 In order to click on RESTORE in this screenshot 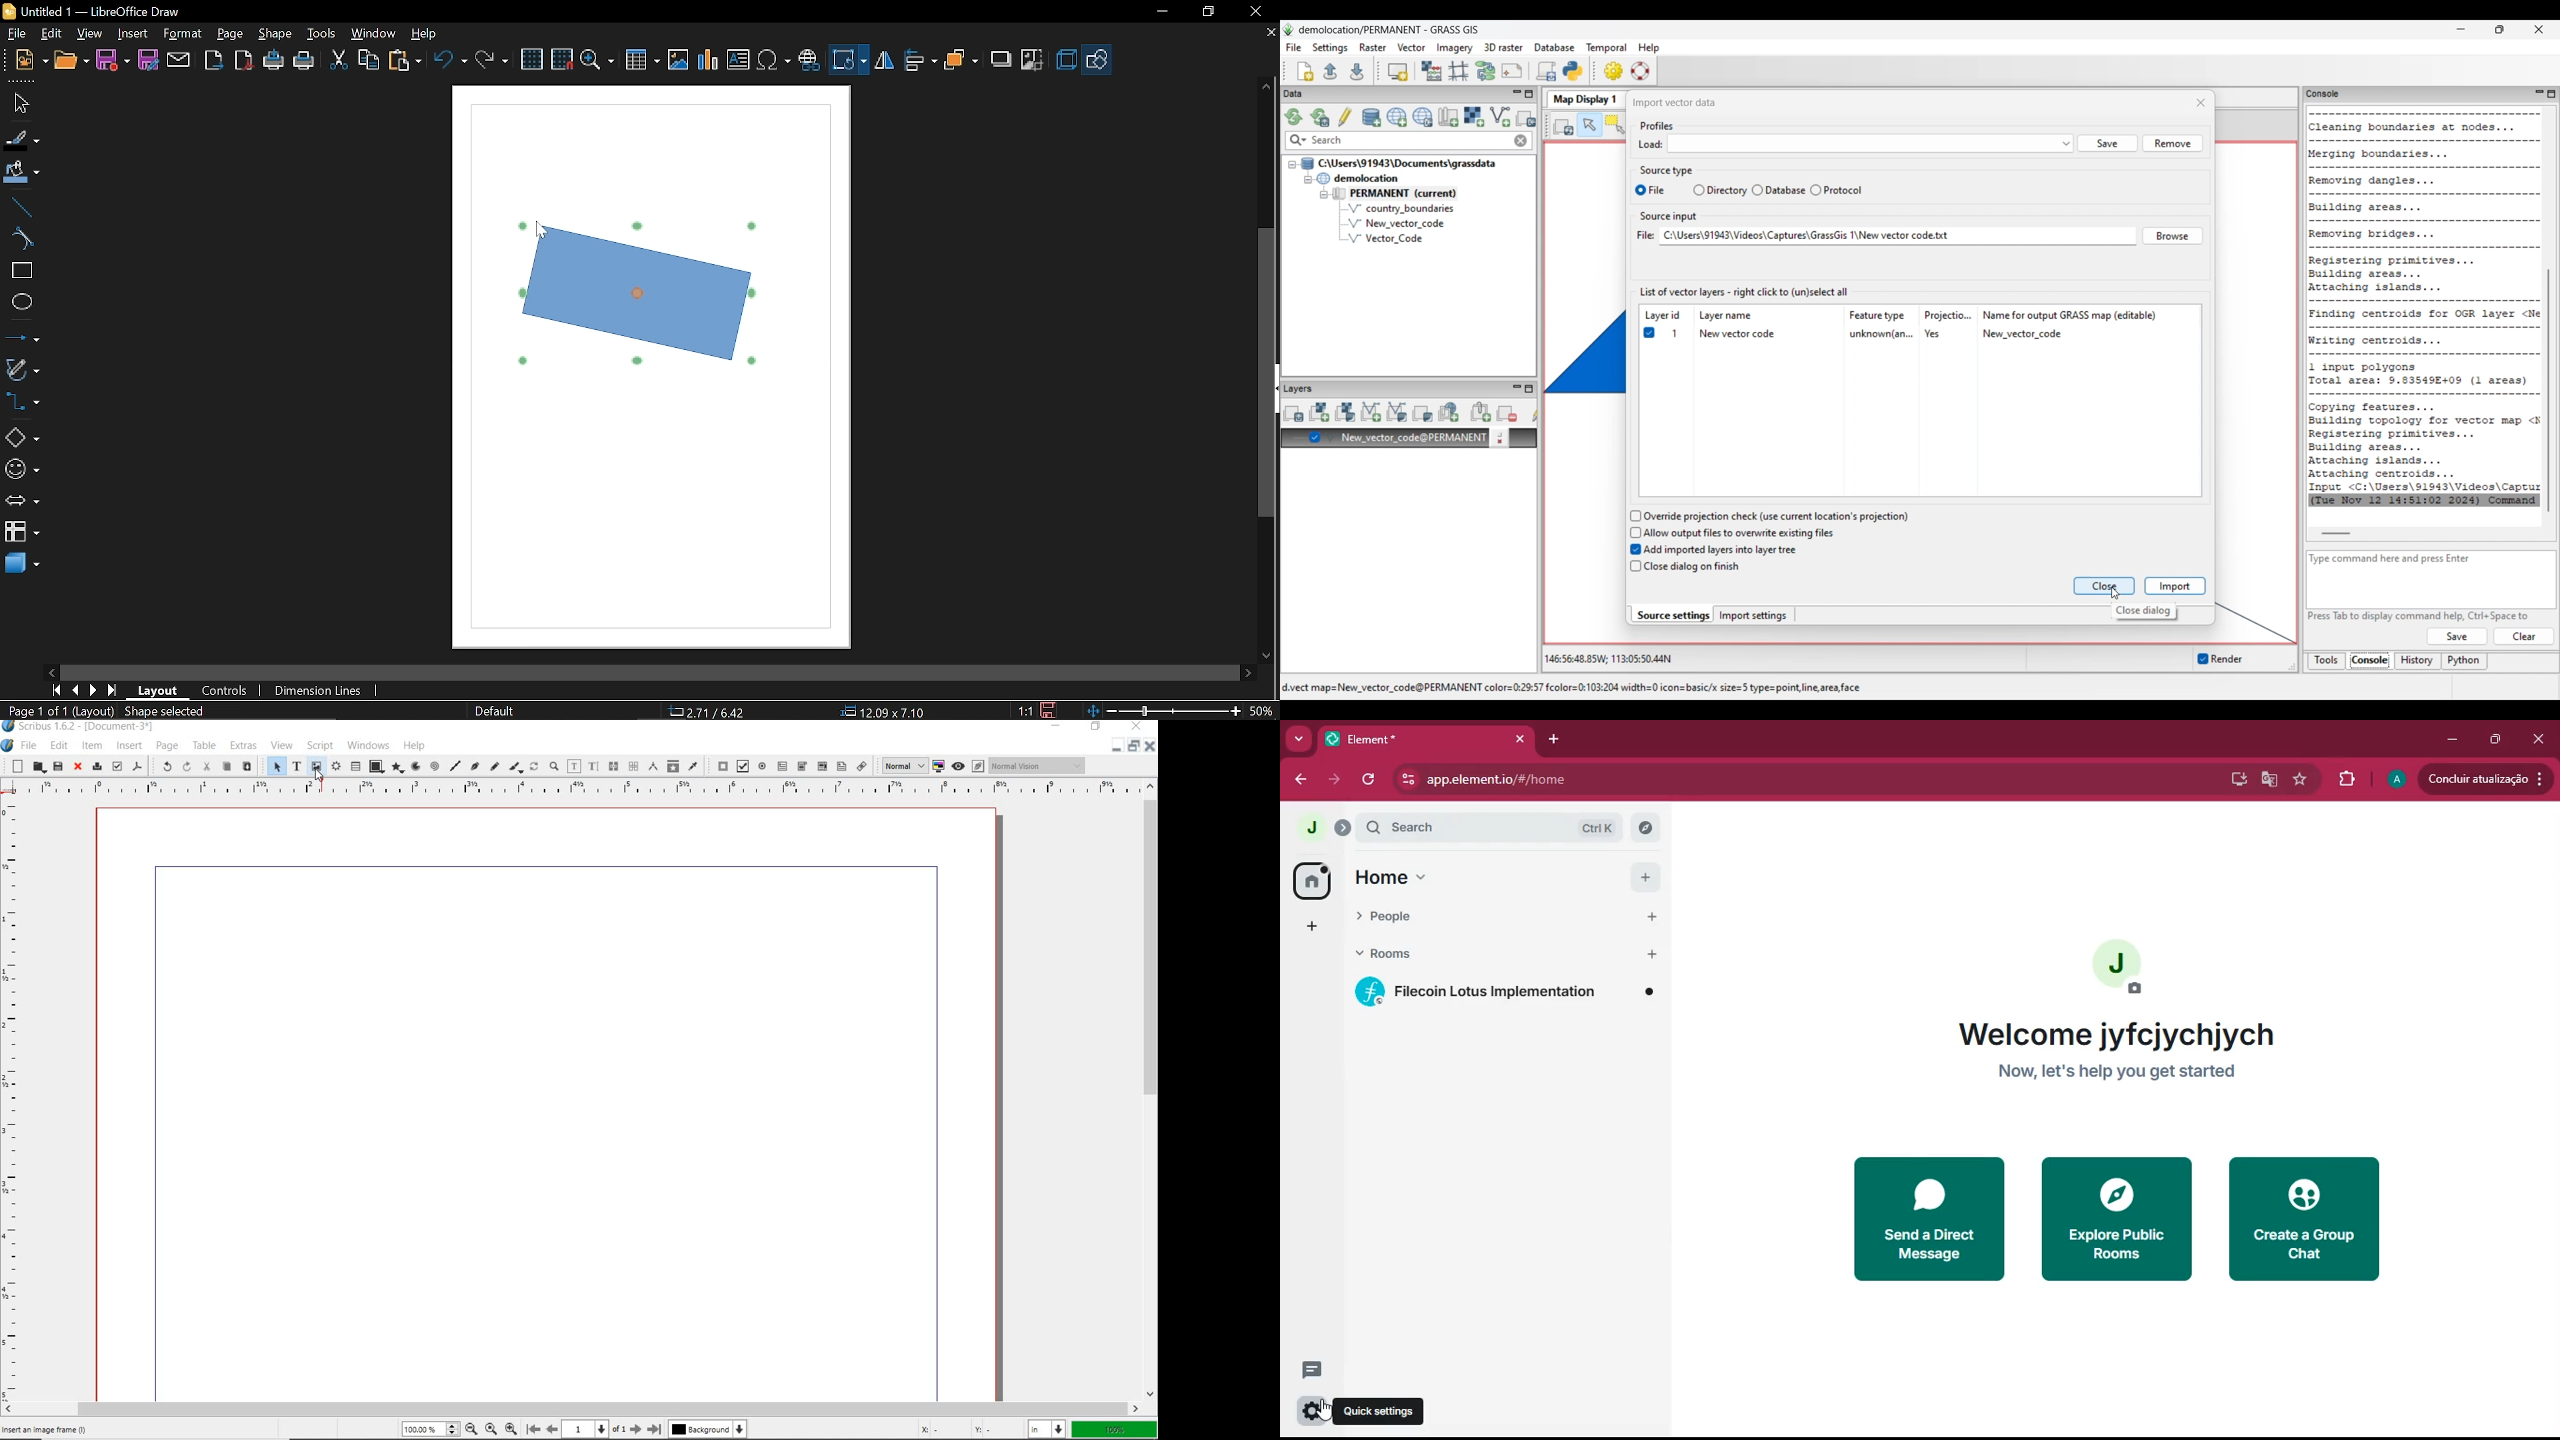, I will do `click(1097, 727)`.